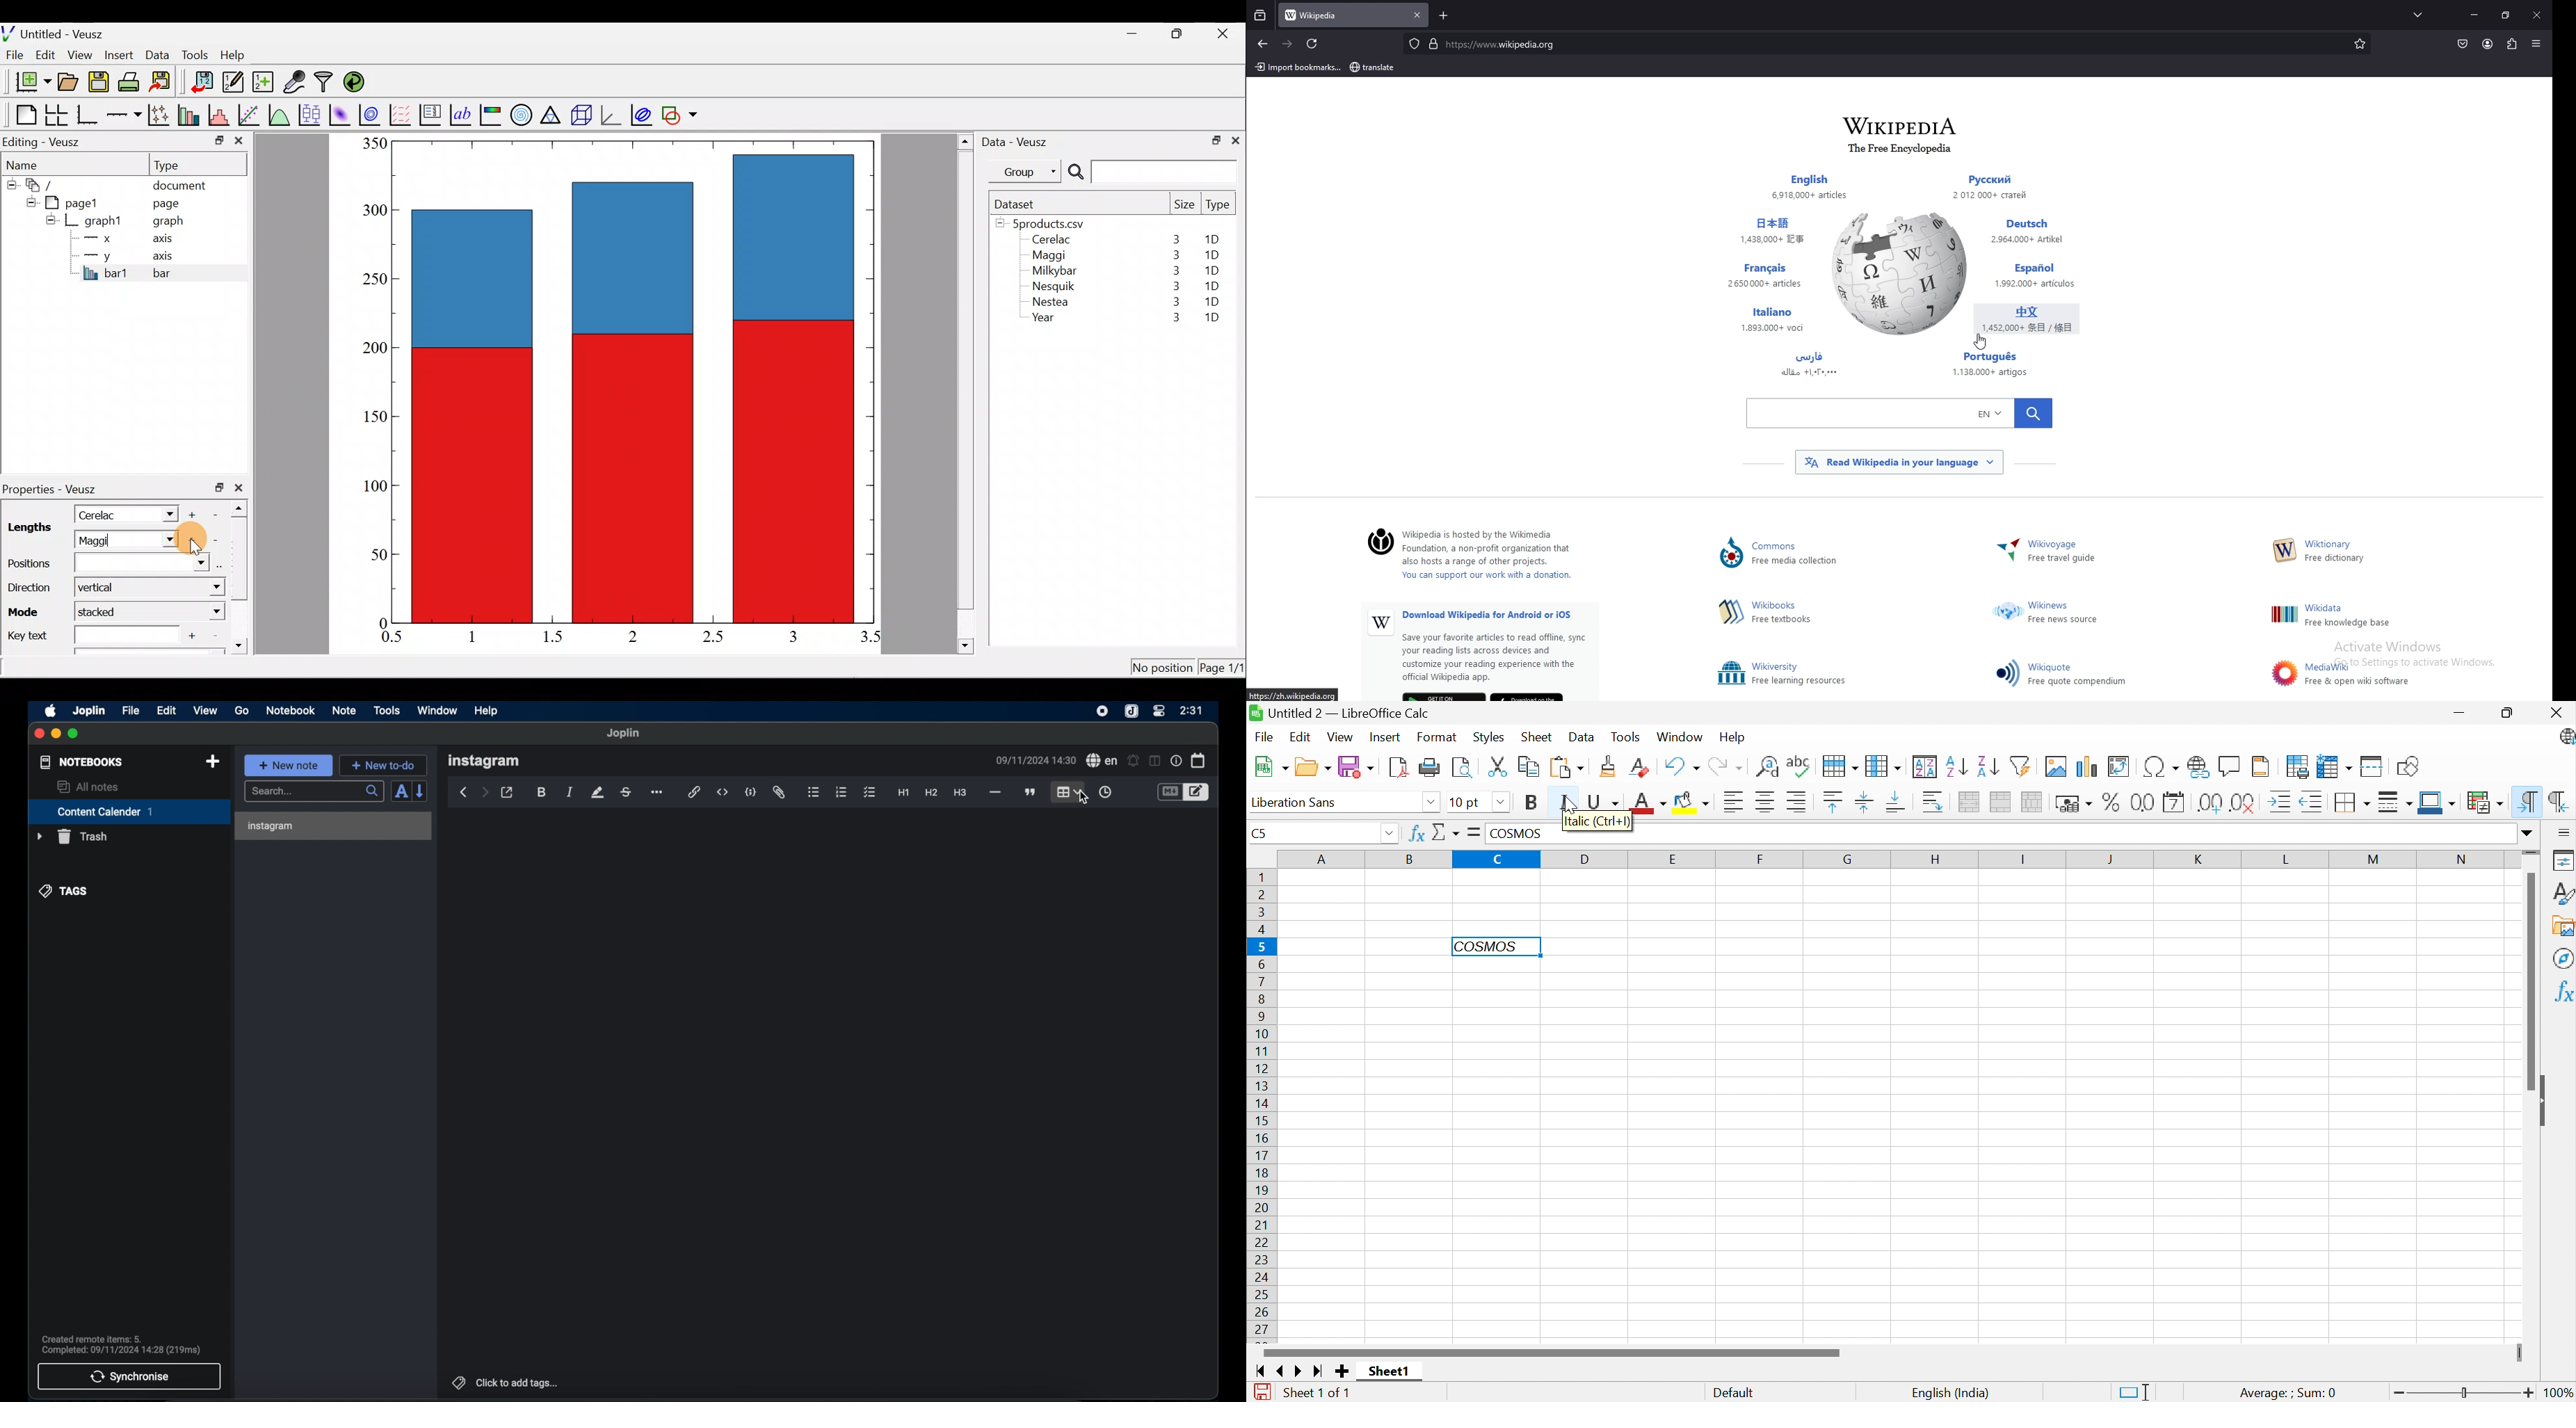  I want to click on toggle editor layout, so click(1155, 761).